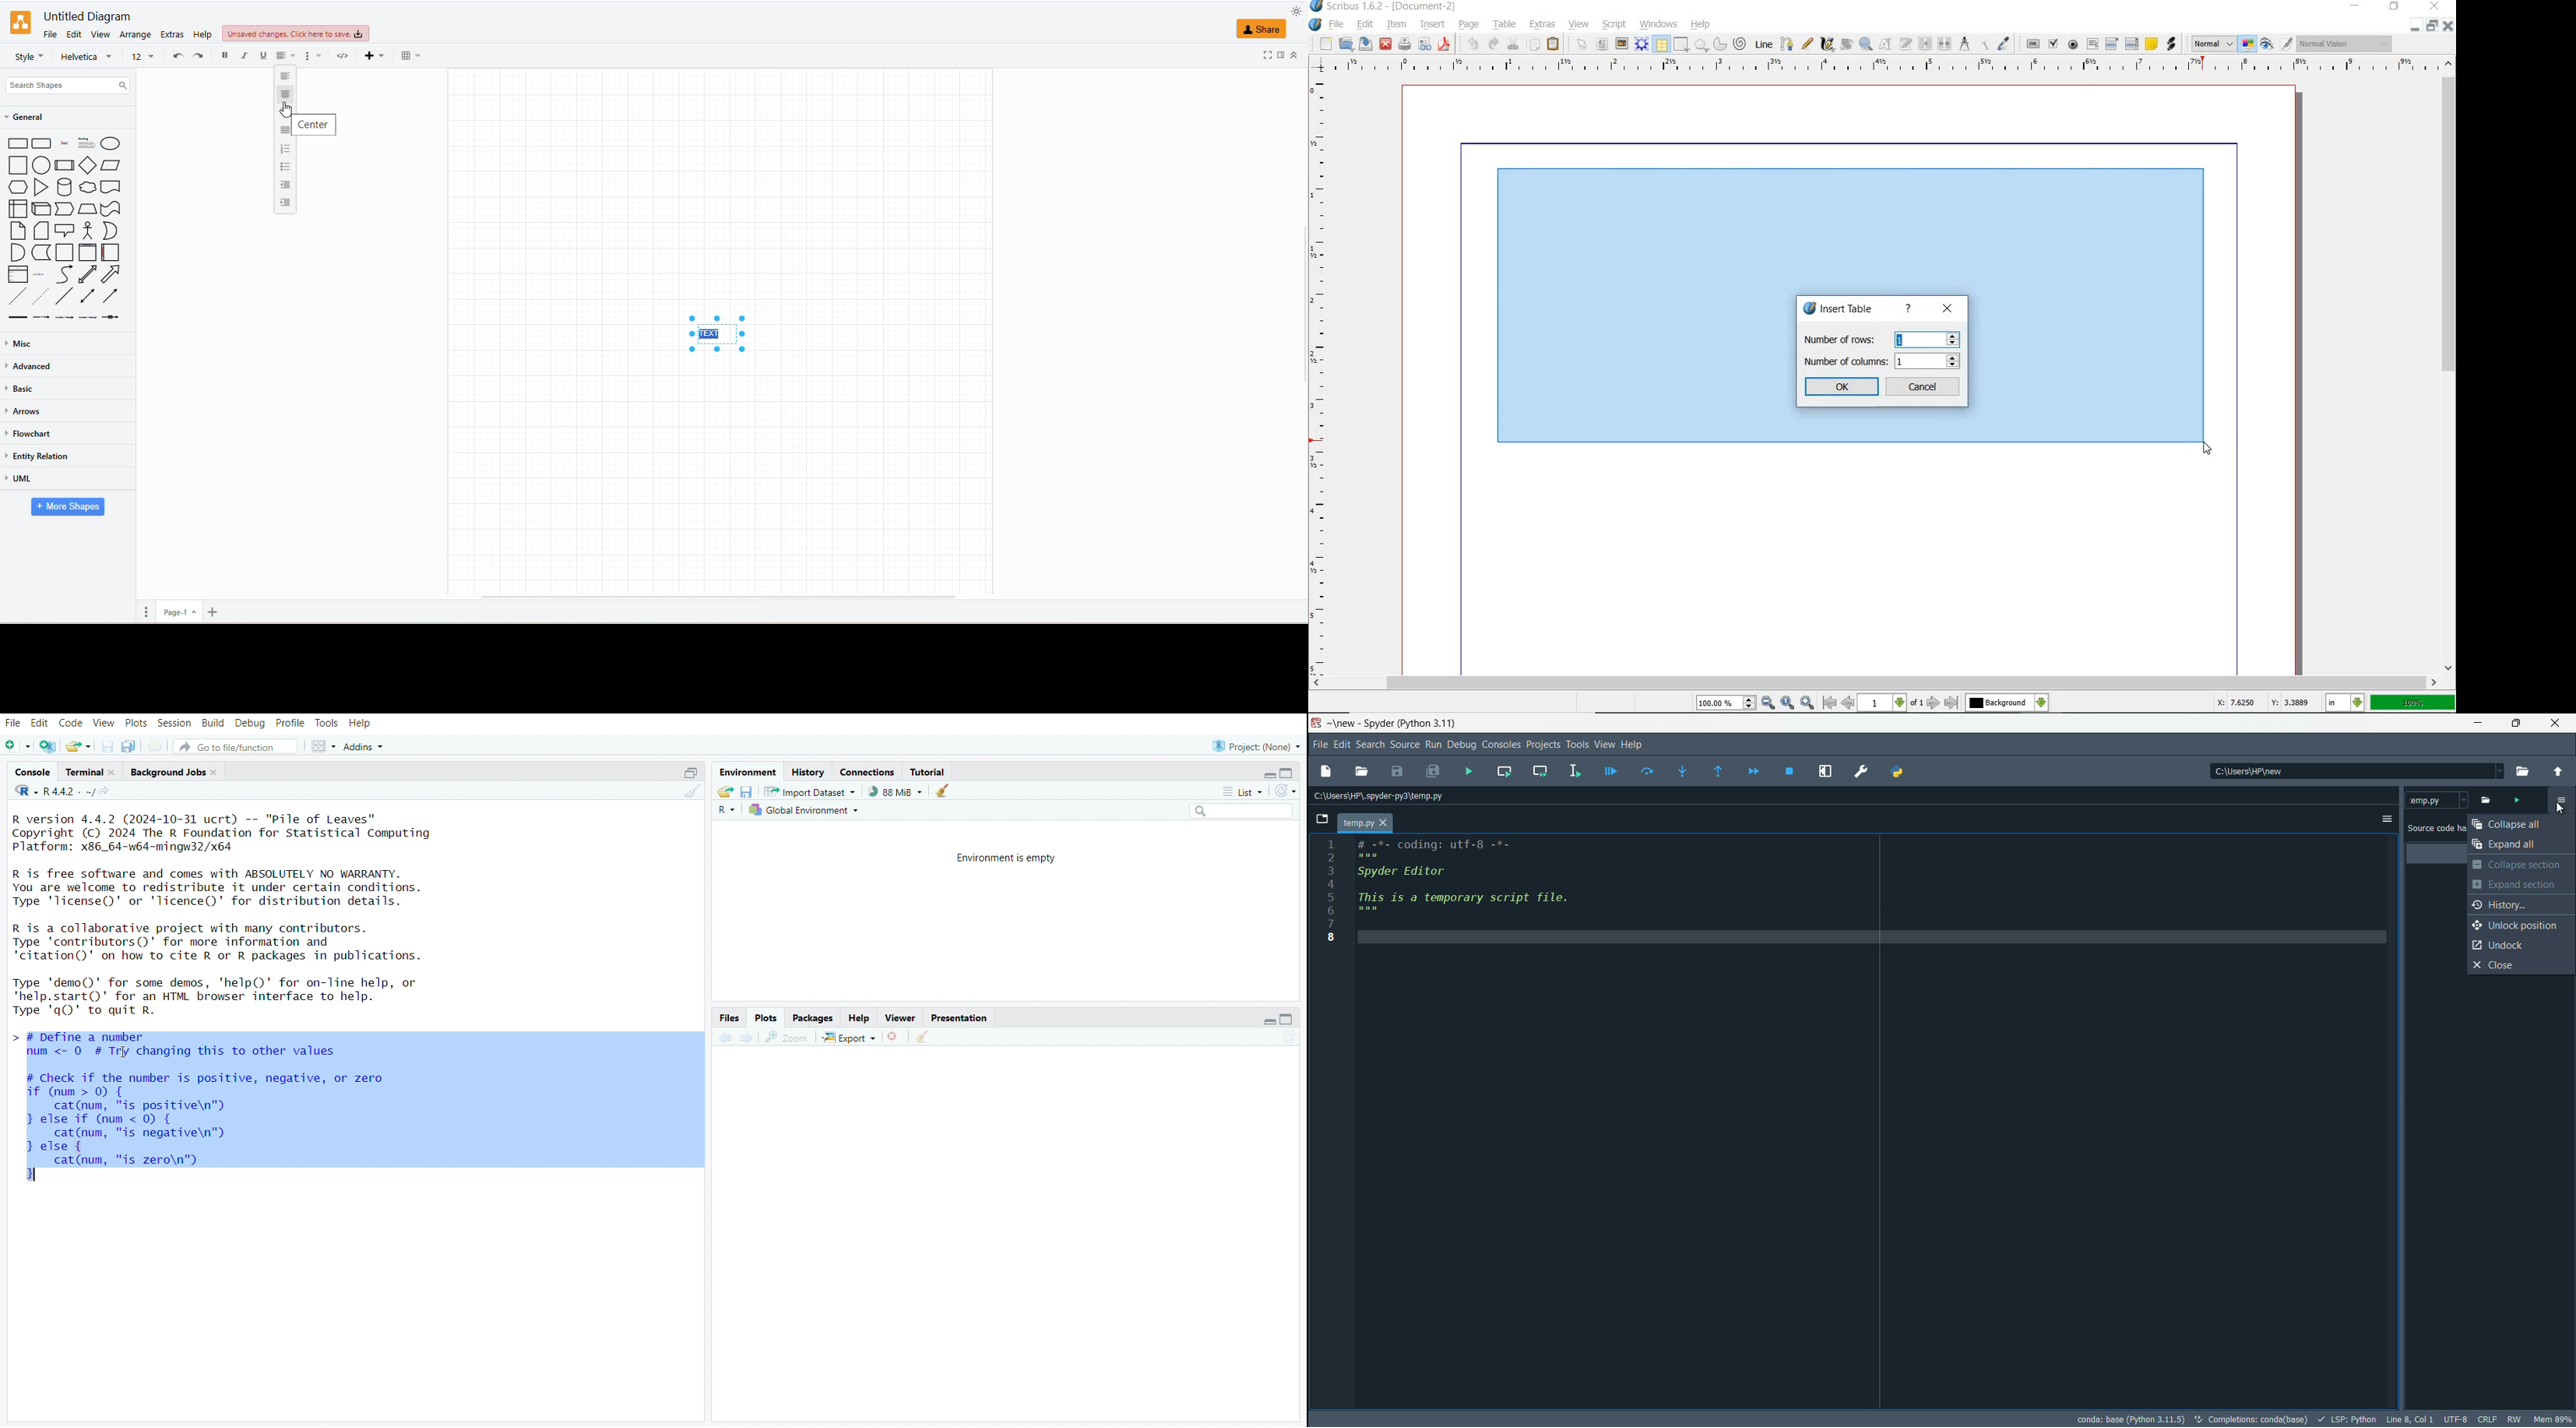 The width and height of the screenshot is (2576, 1428). I want to click on expand, so click(687, 773).